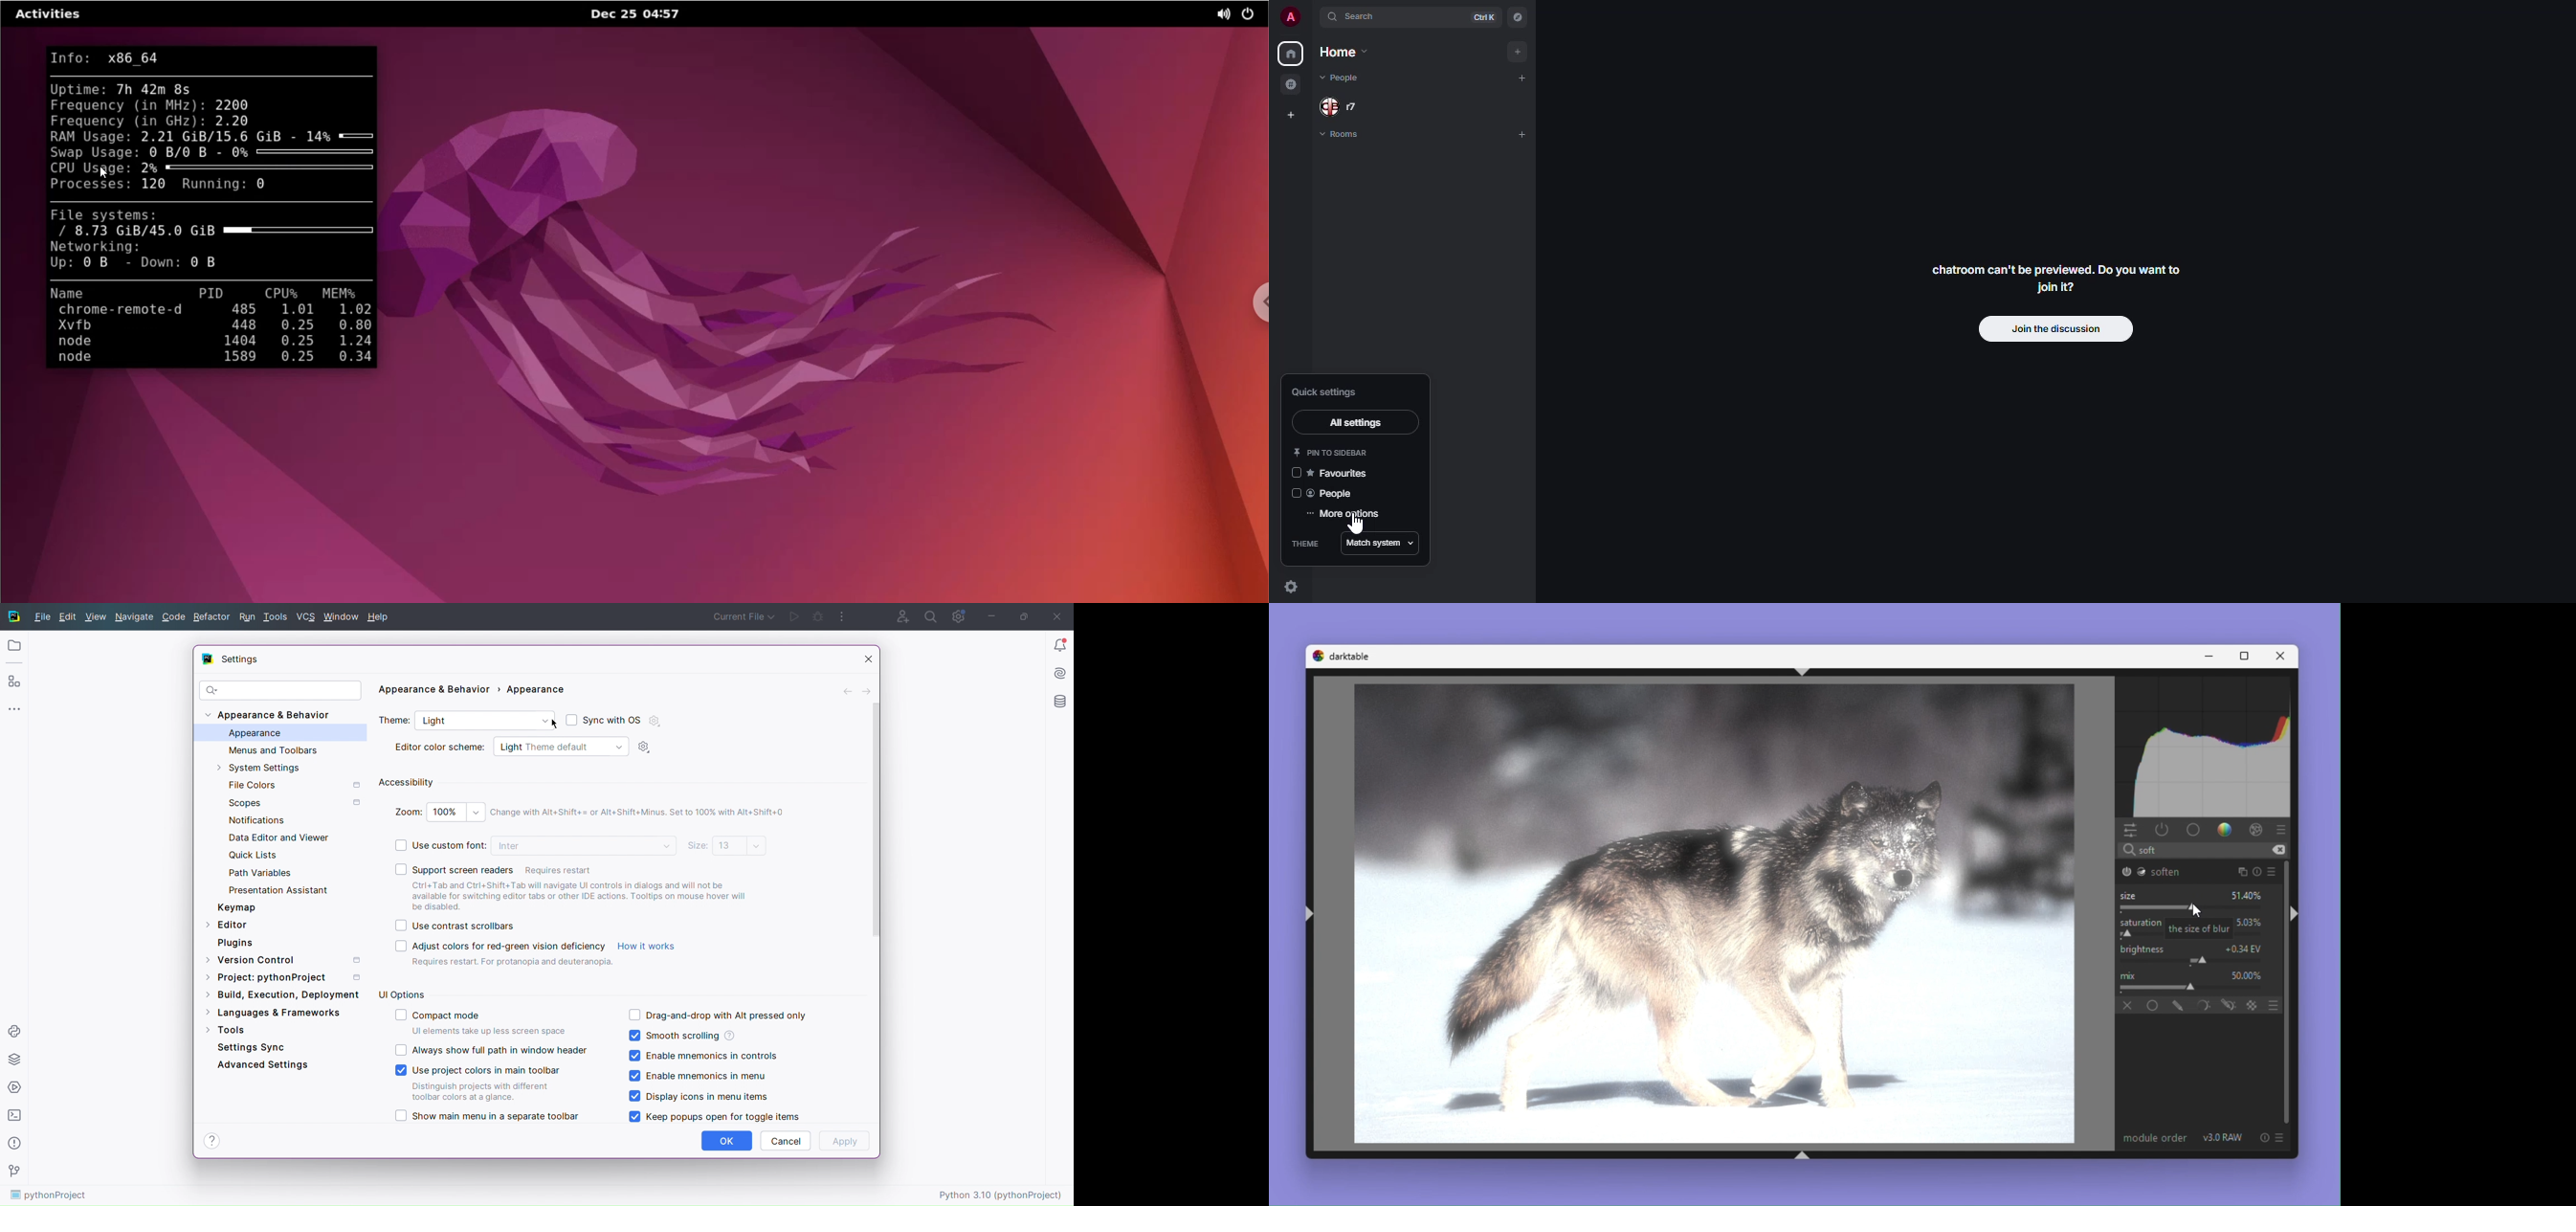  Describe the element at coordinates (958, 615) in the screenshot. I see `Settings` at that location.